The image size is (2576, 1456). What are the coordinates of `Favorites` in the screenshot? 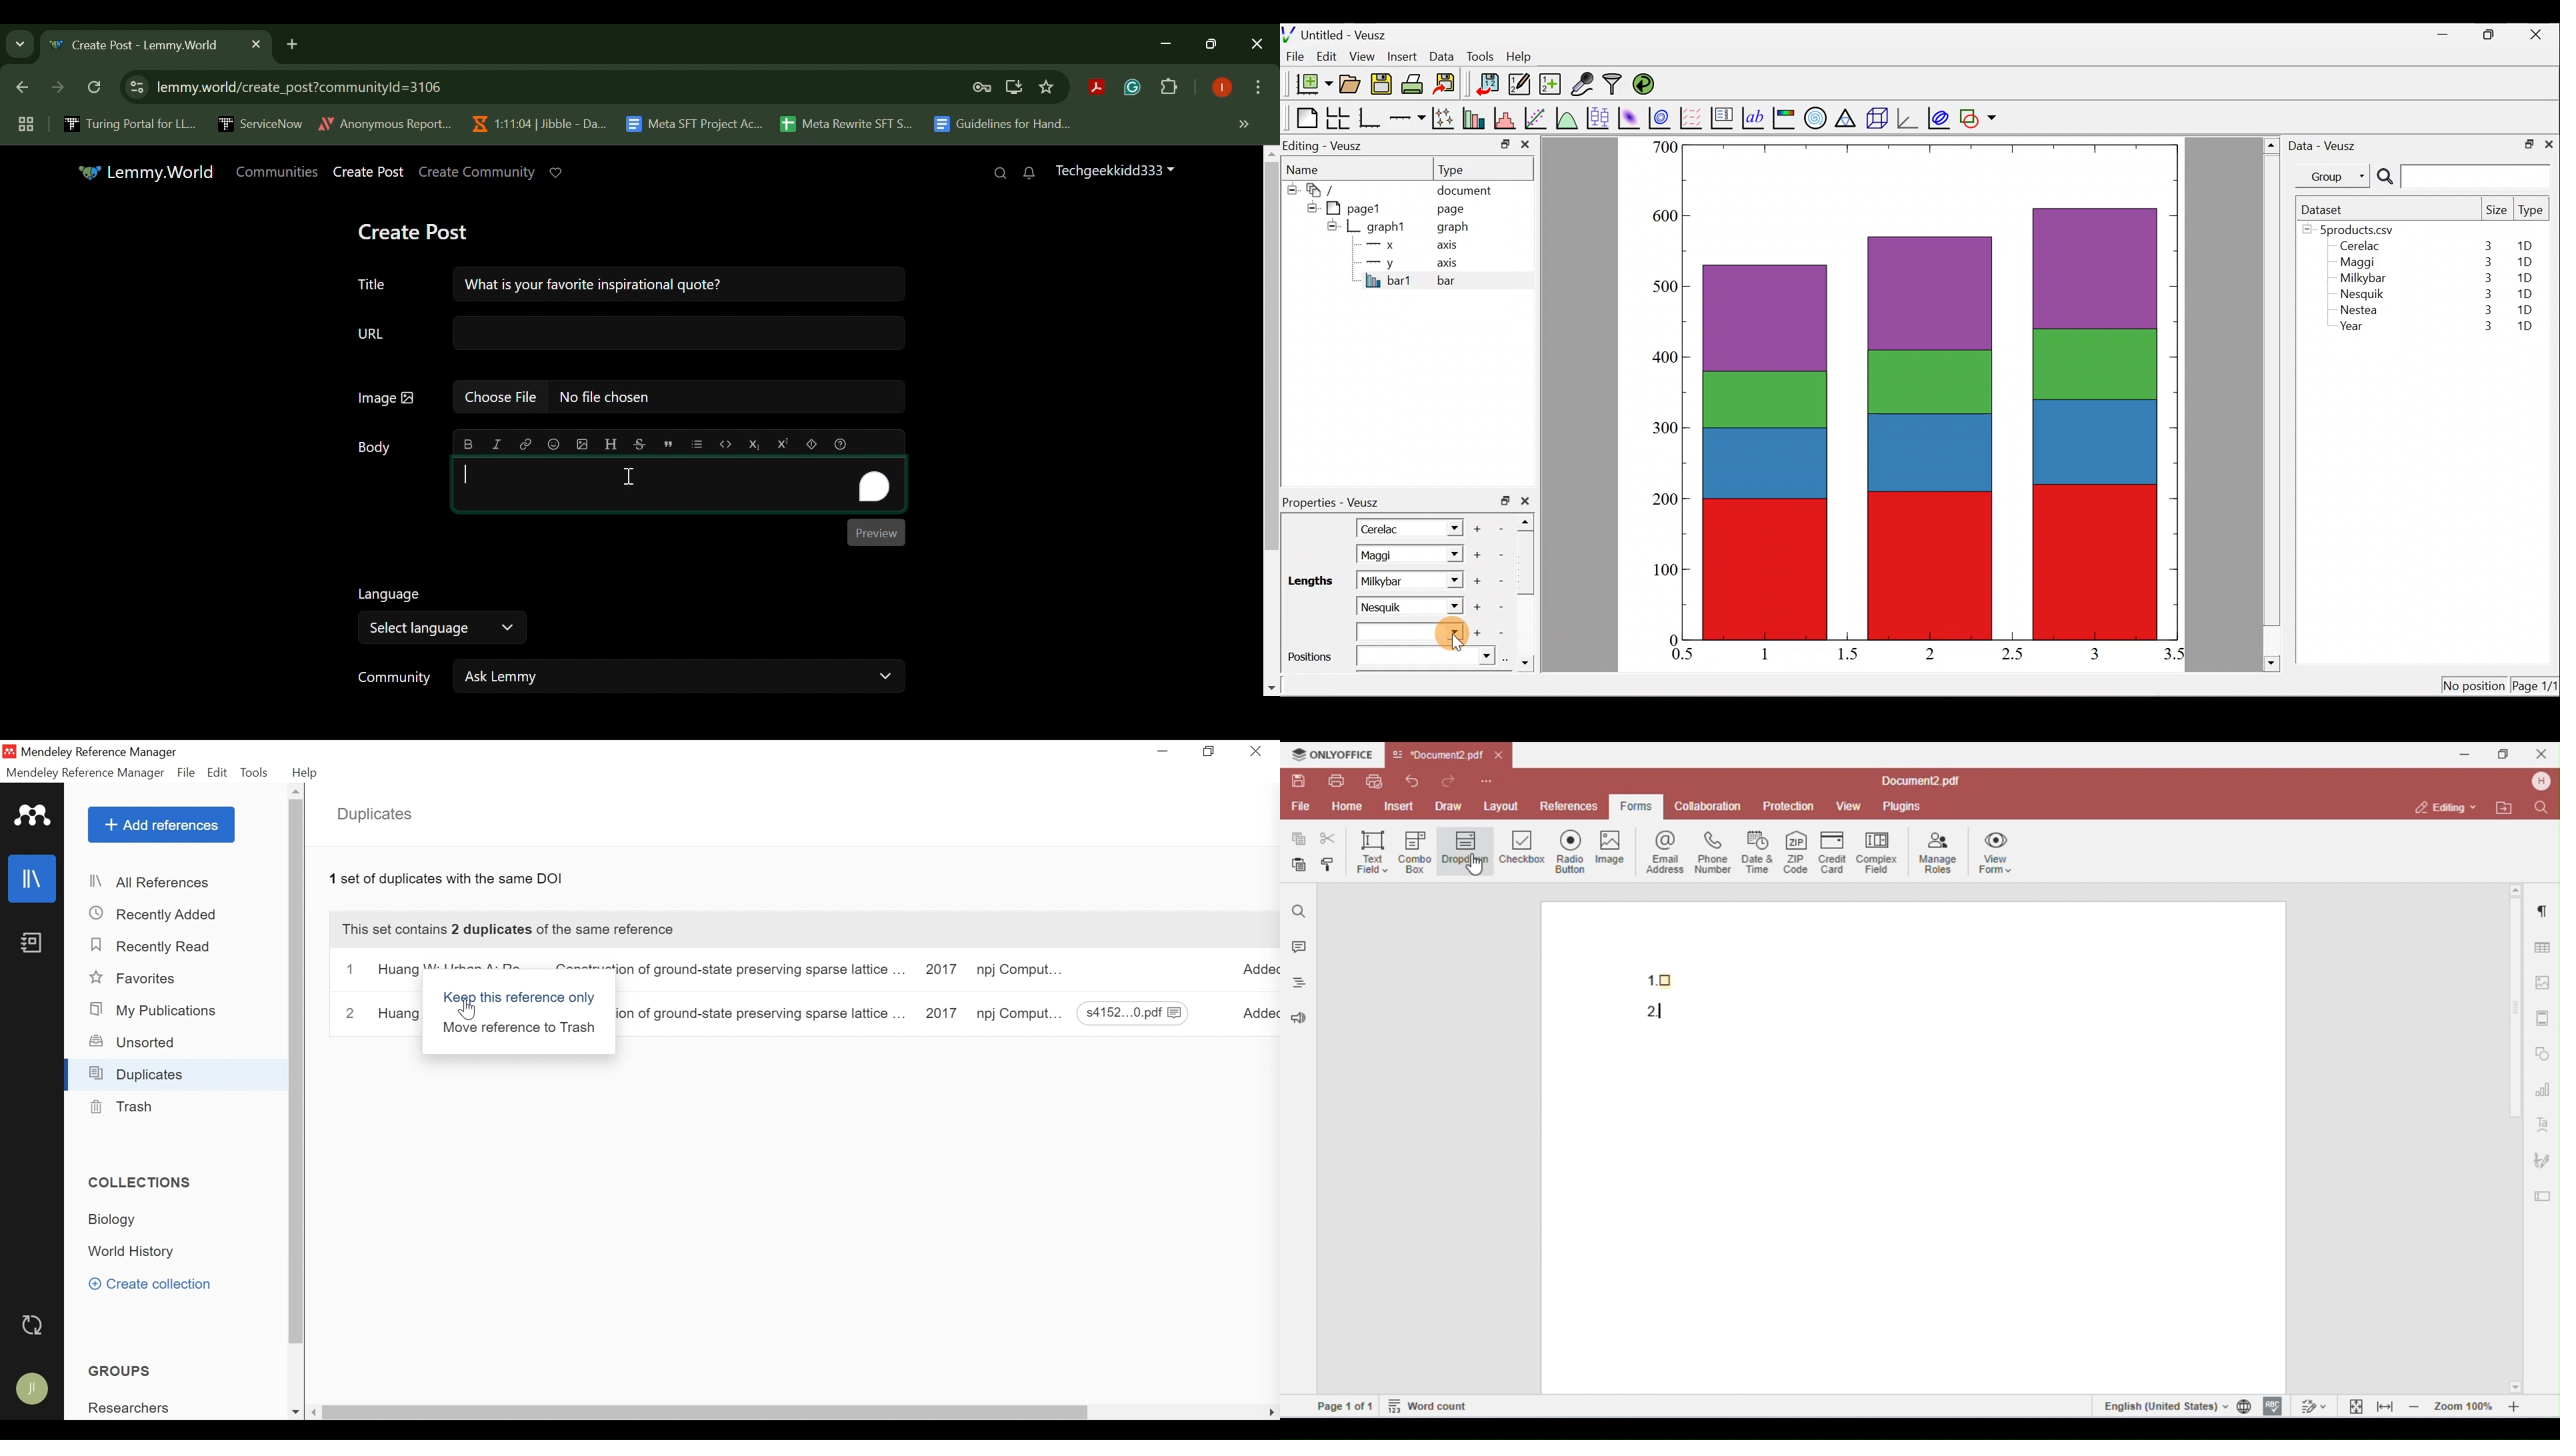 It's located at (134, 979).